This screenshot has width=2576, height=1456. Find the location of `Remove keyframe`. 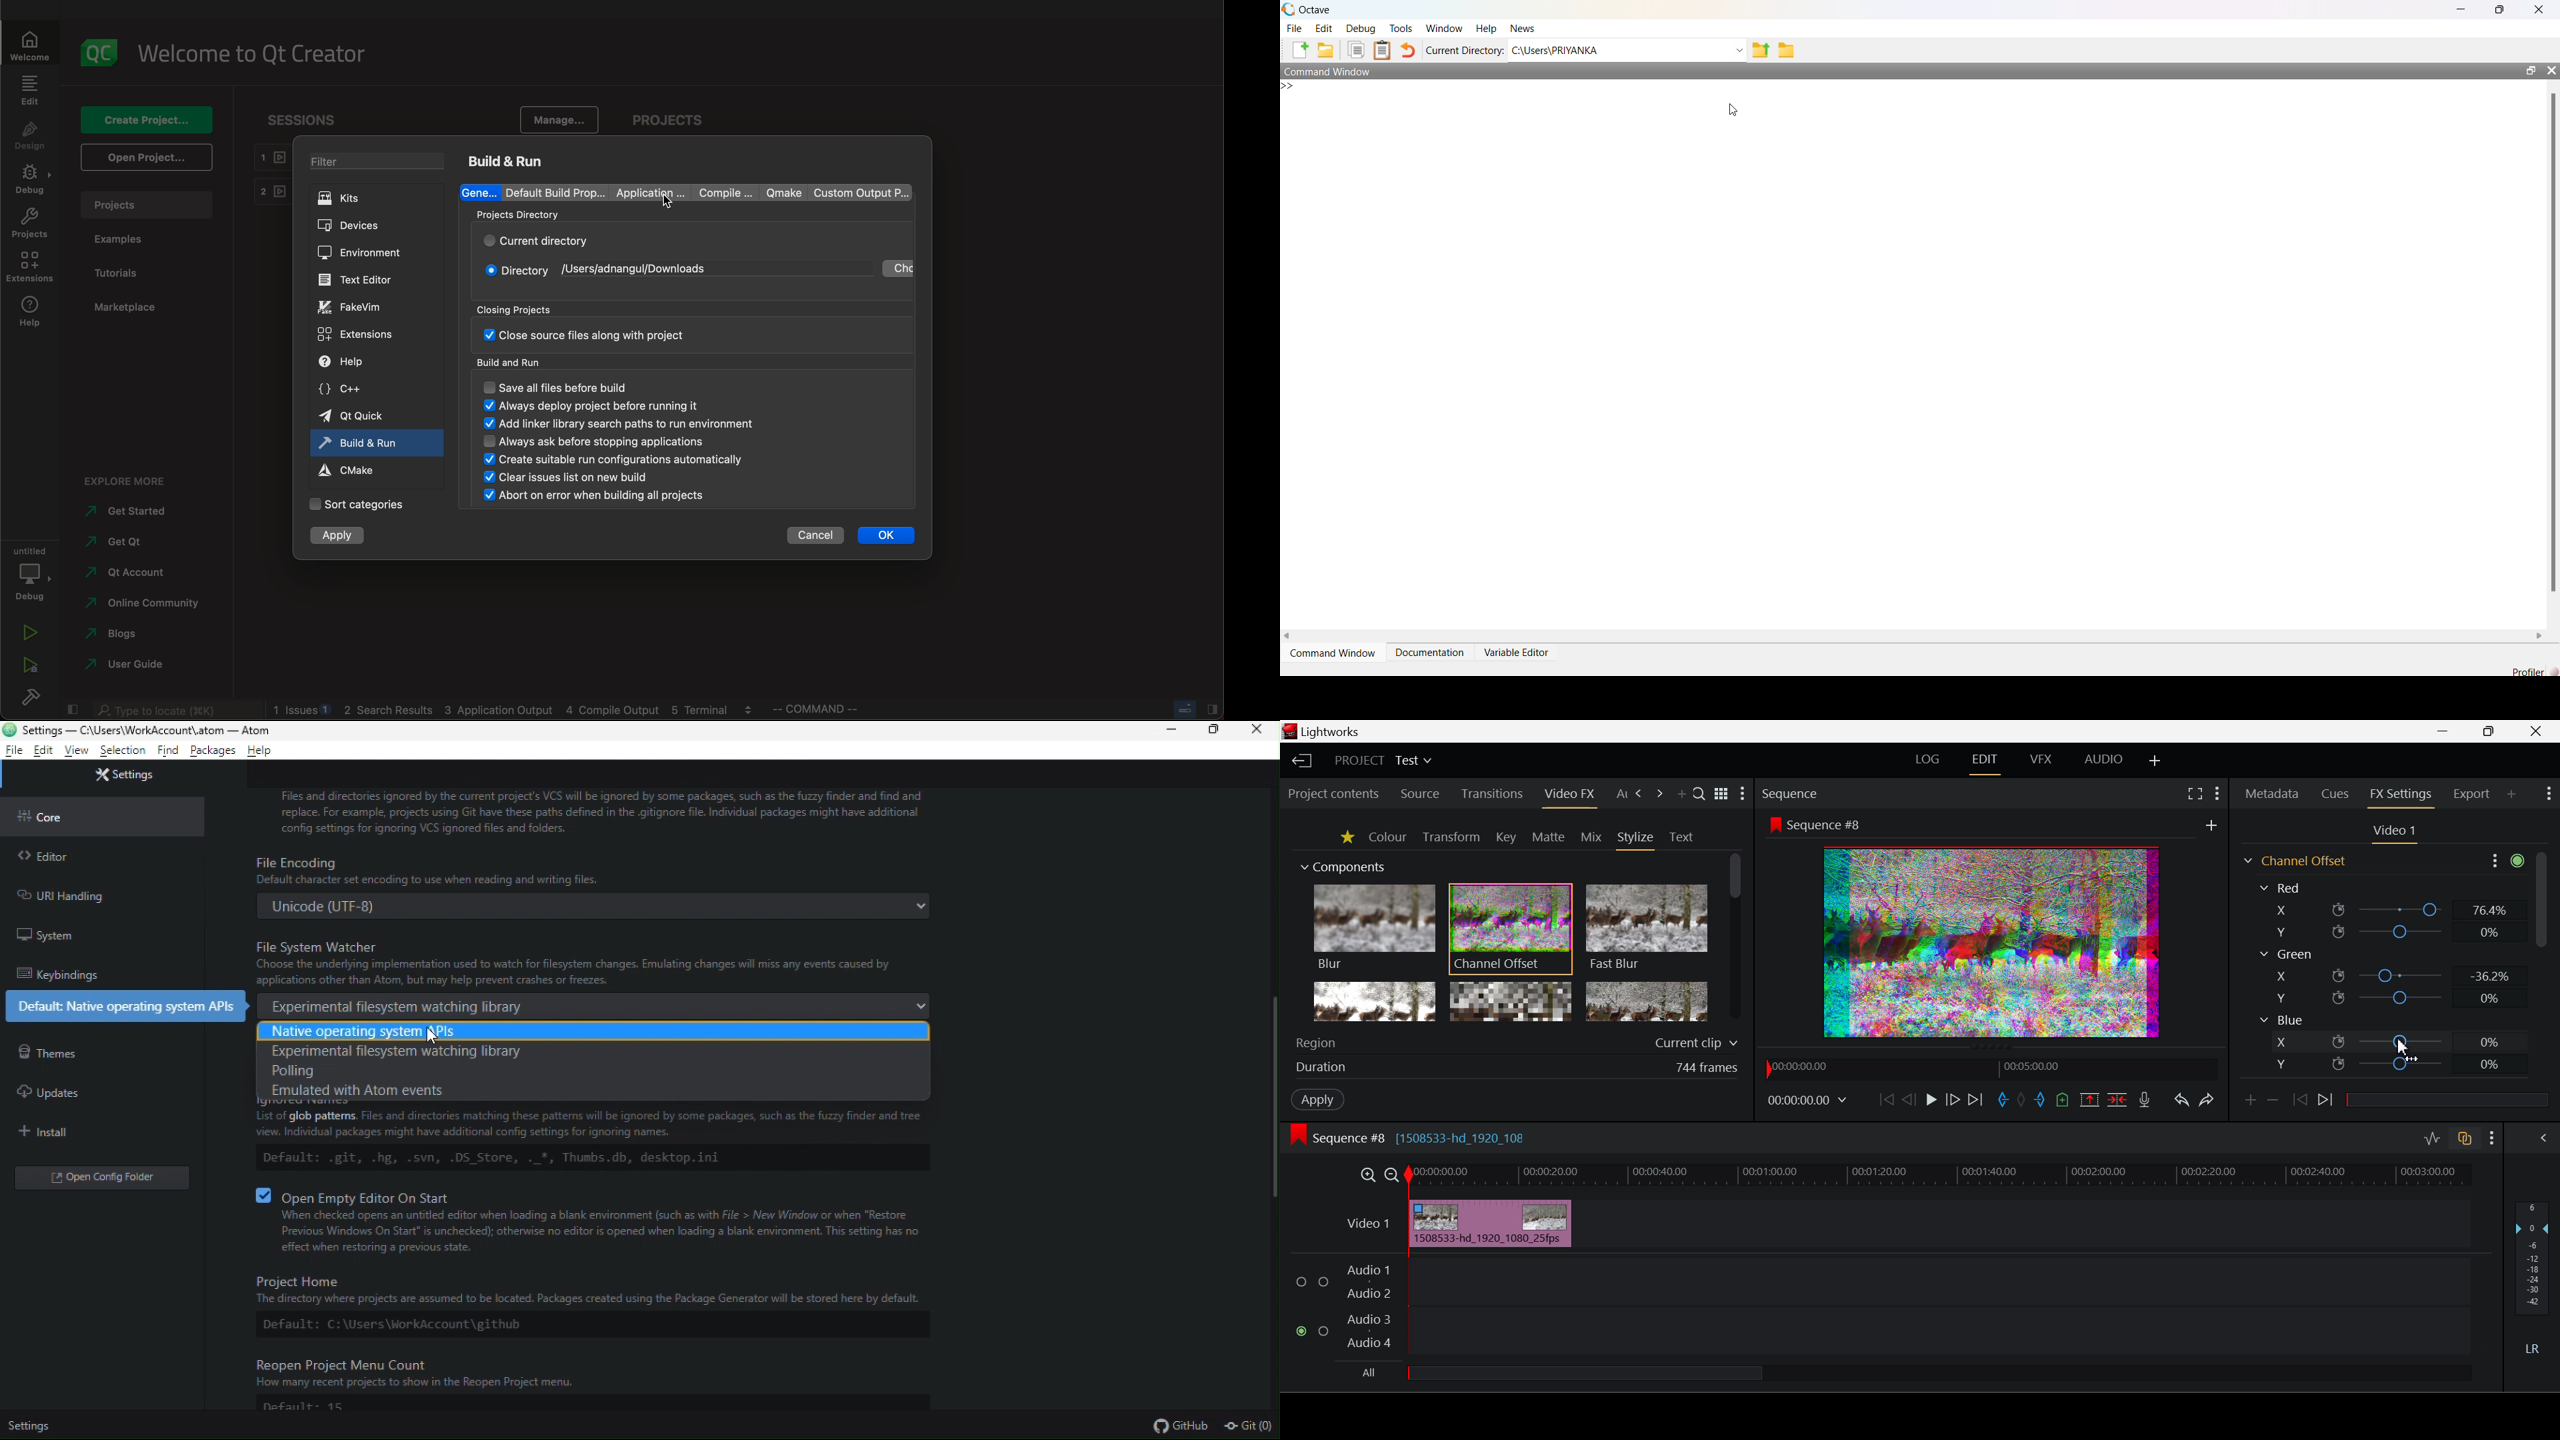

Remove keyframe is located at coordinates (2273, 1104).